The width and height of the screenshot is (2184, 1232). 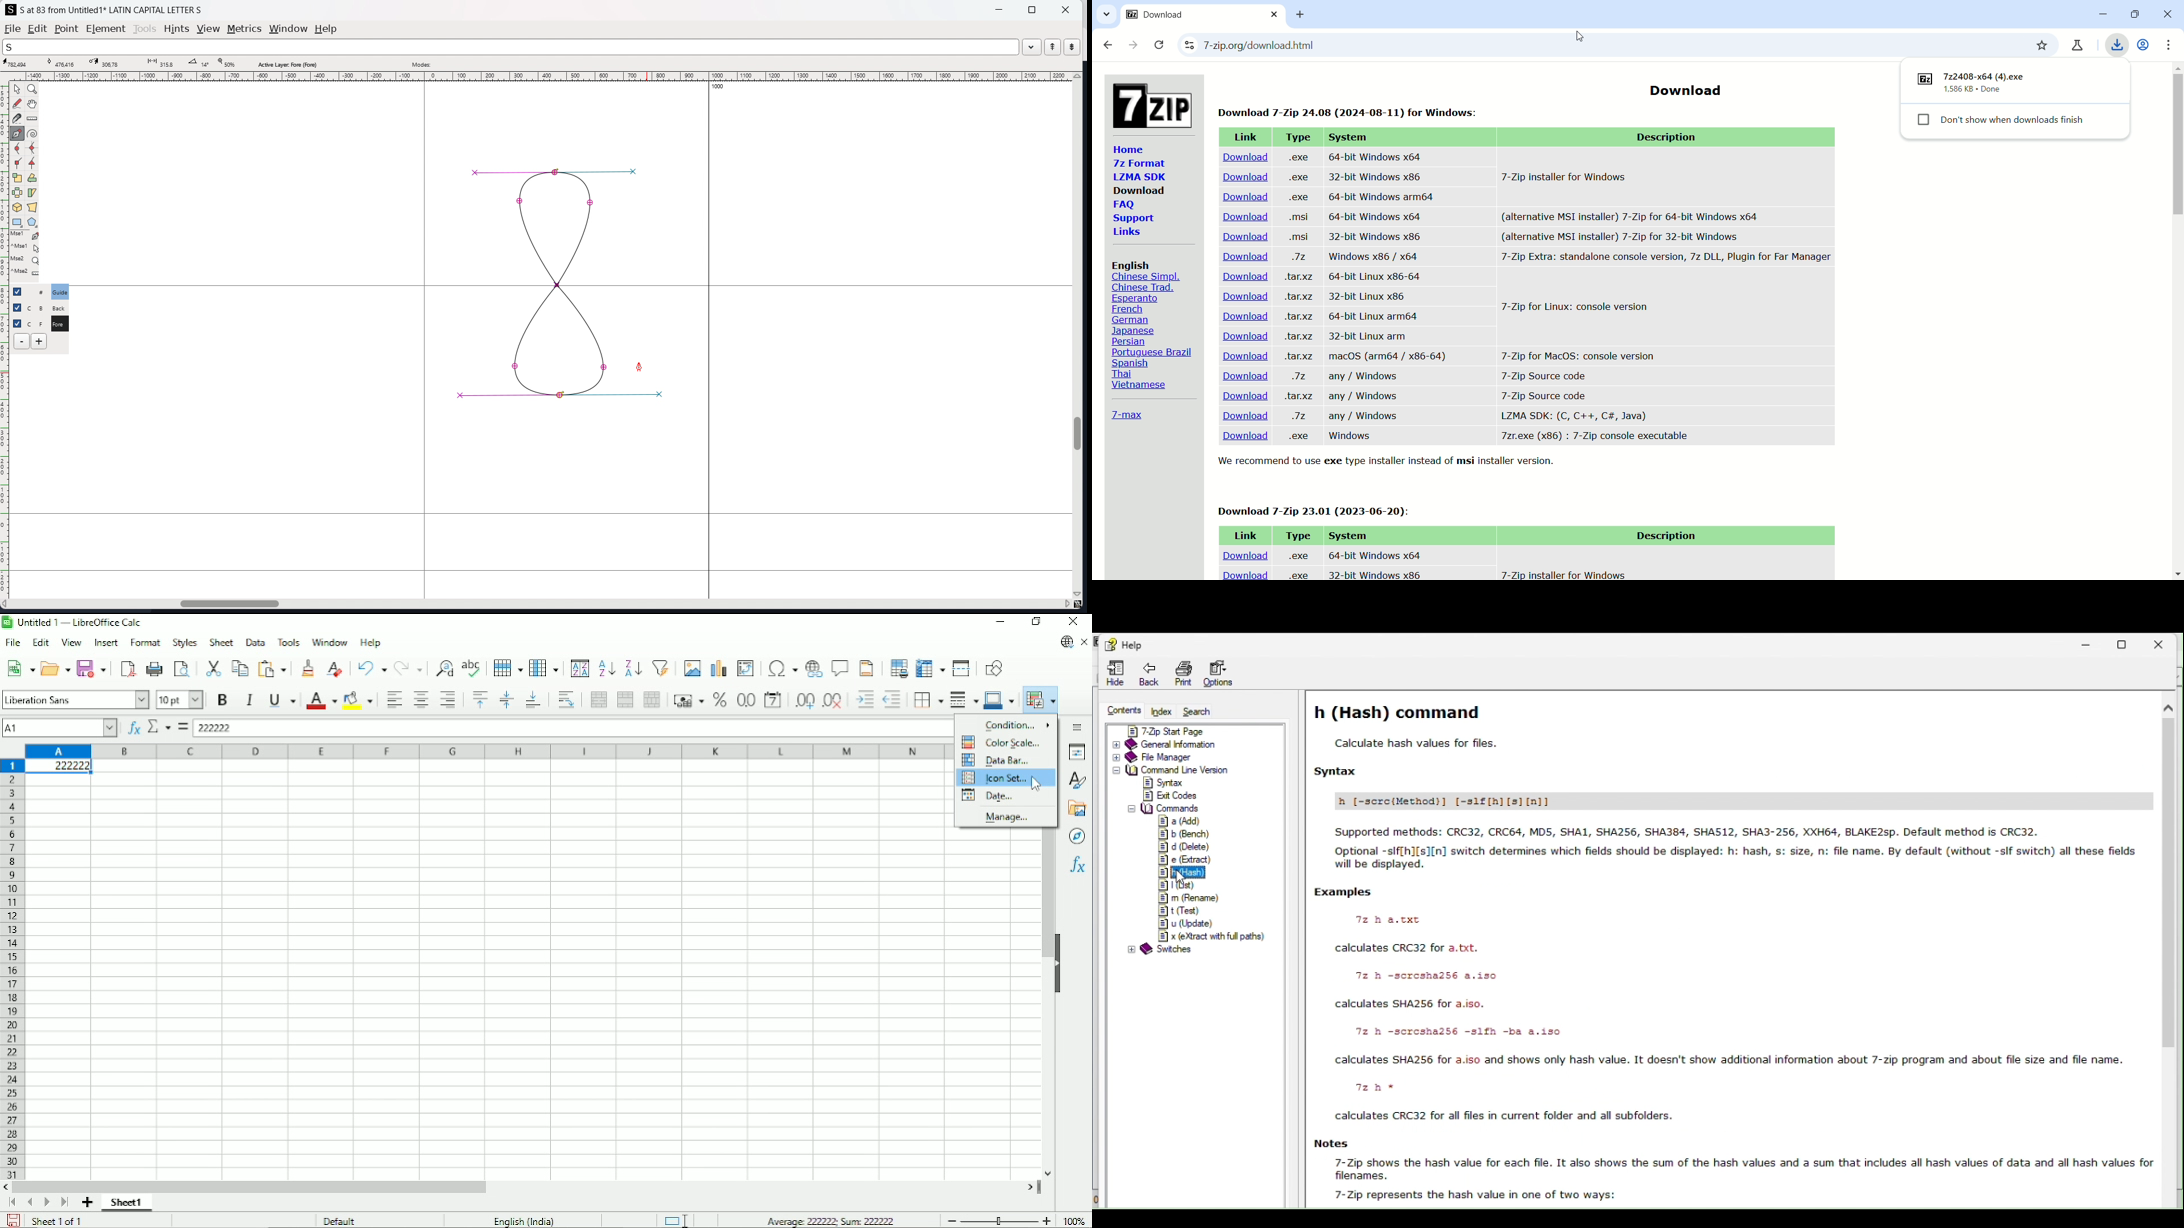 I want to click on Align right, so click(x=451, y=700).